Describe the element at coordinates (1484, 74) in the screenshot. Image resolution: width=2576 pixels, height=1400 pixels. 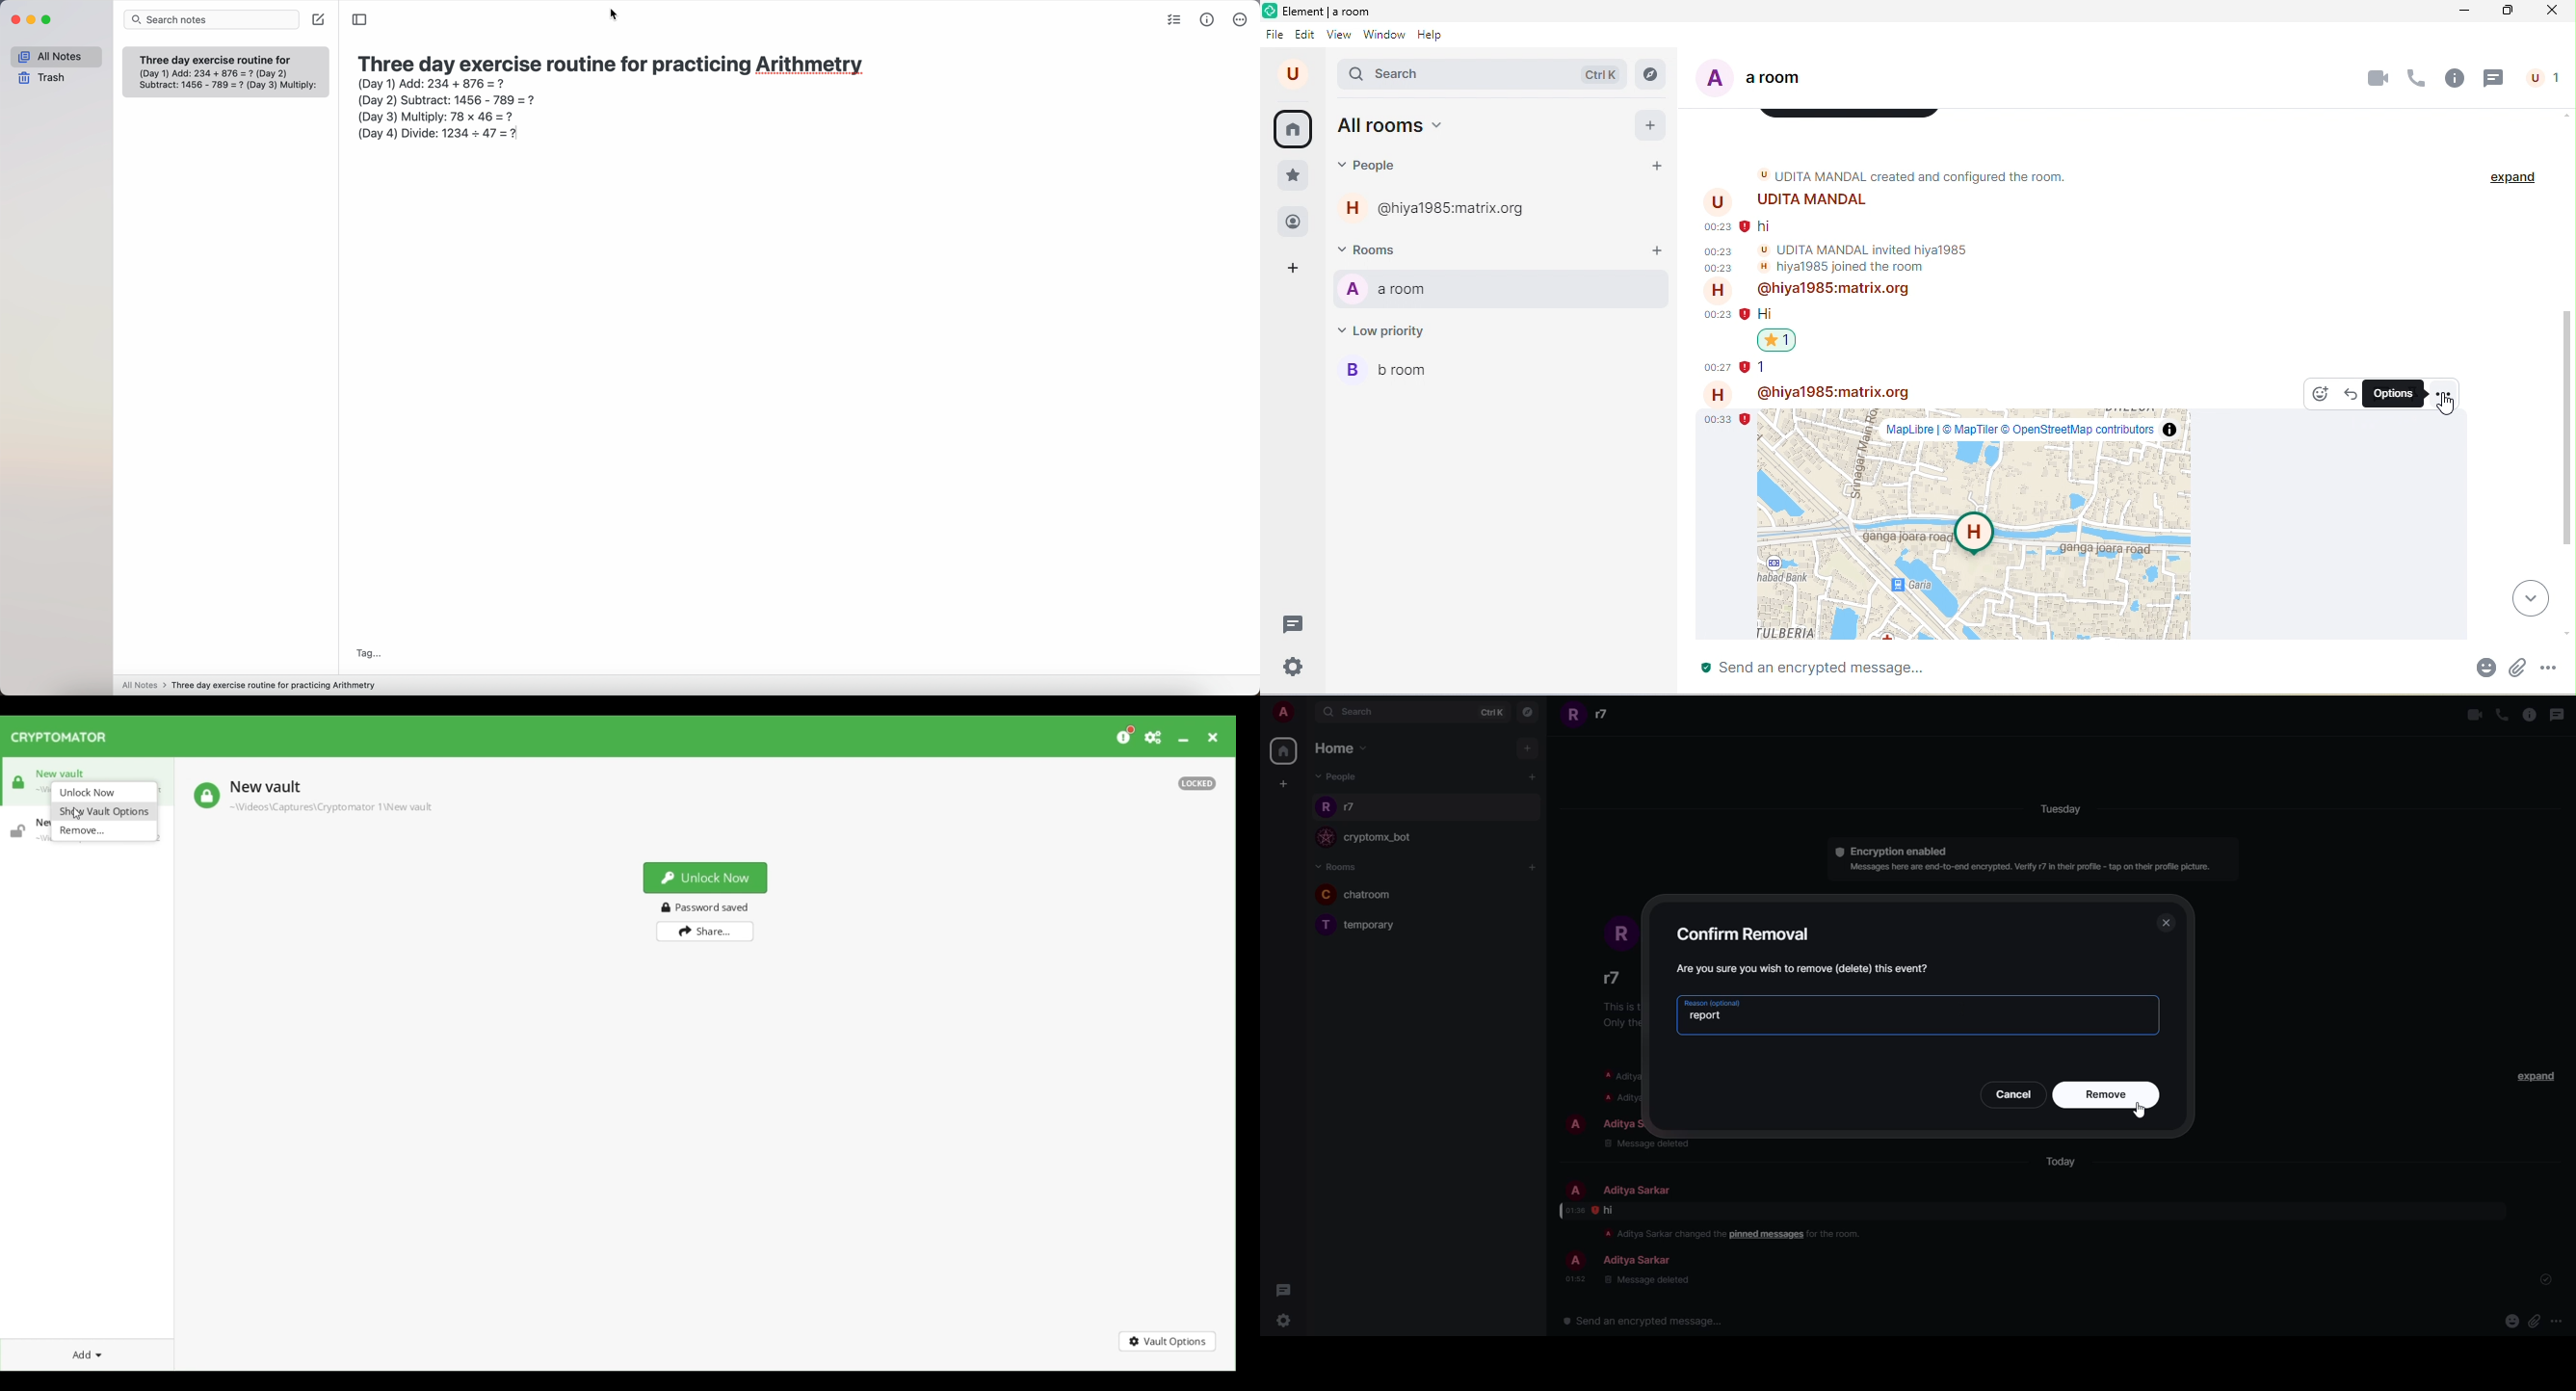
I see `search bar` at that location.